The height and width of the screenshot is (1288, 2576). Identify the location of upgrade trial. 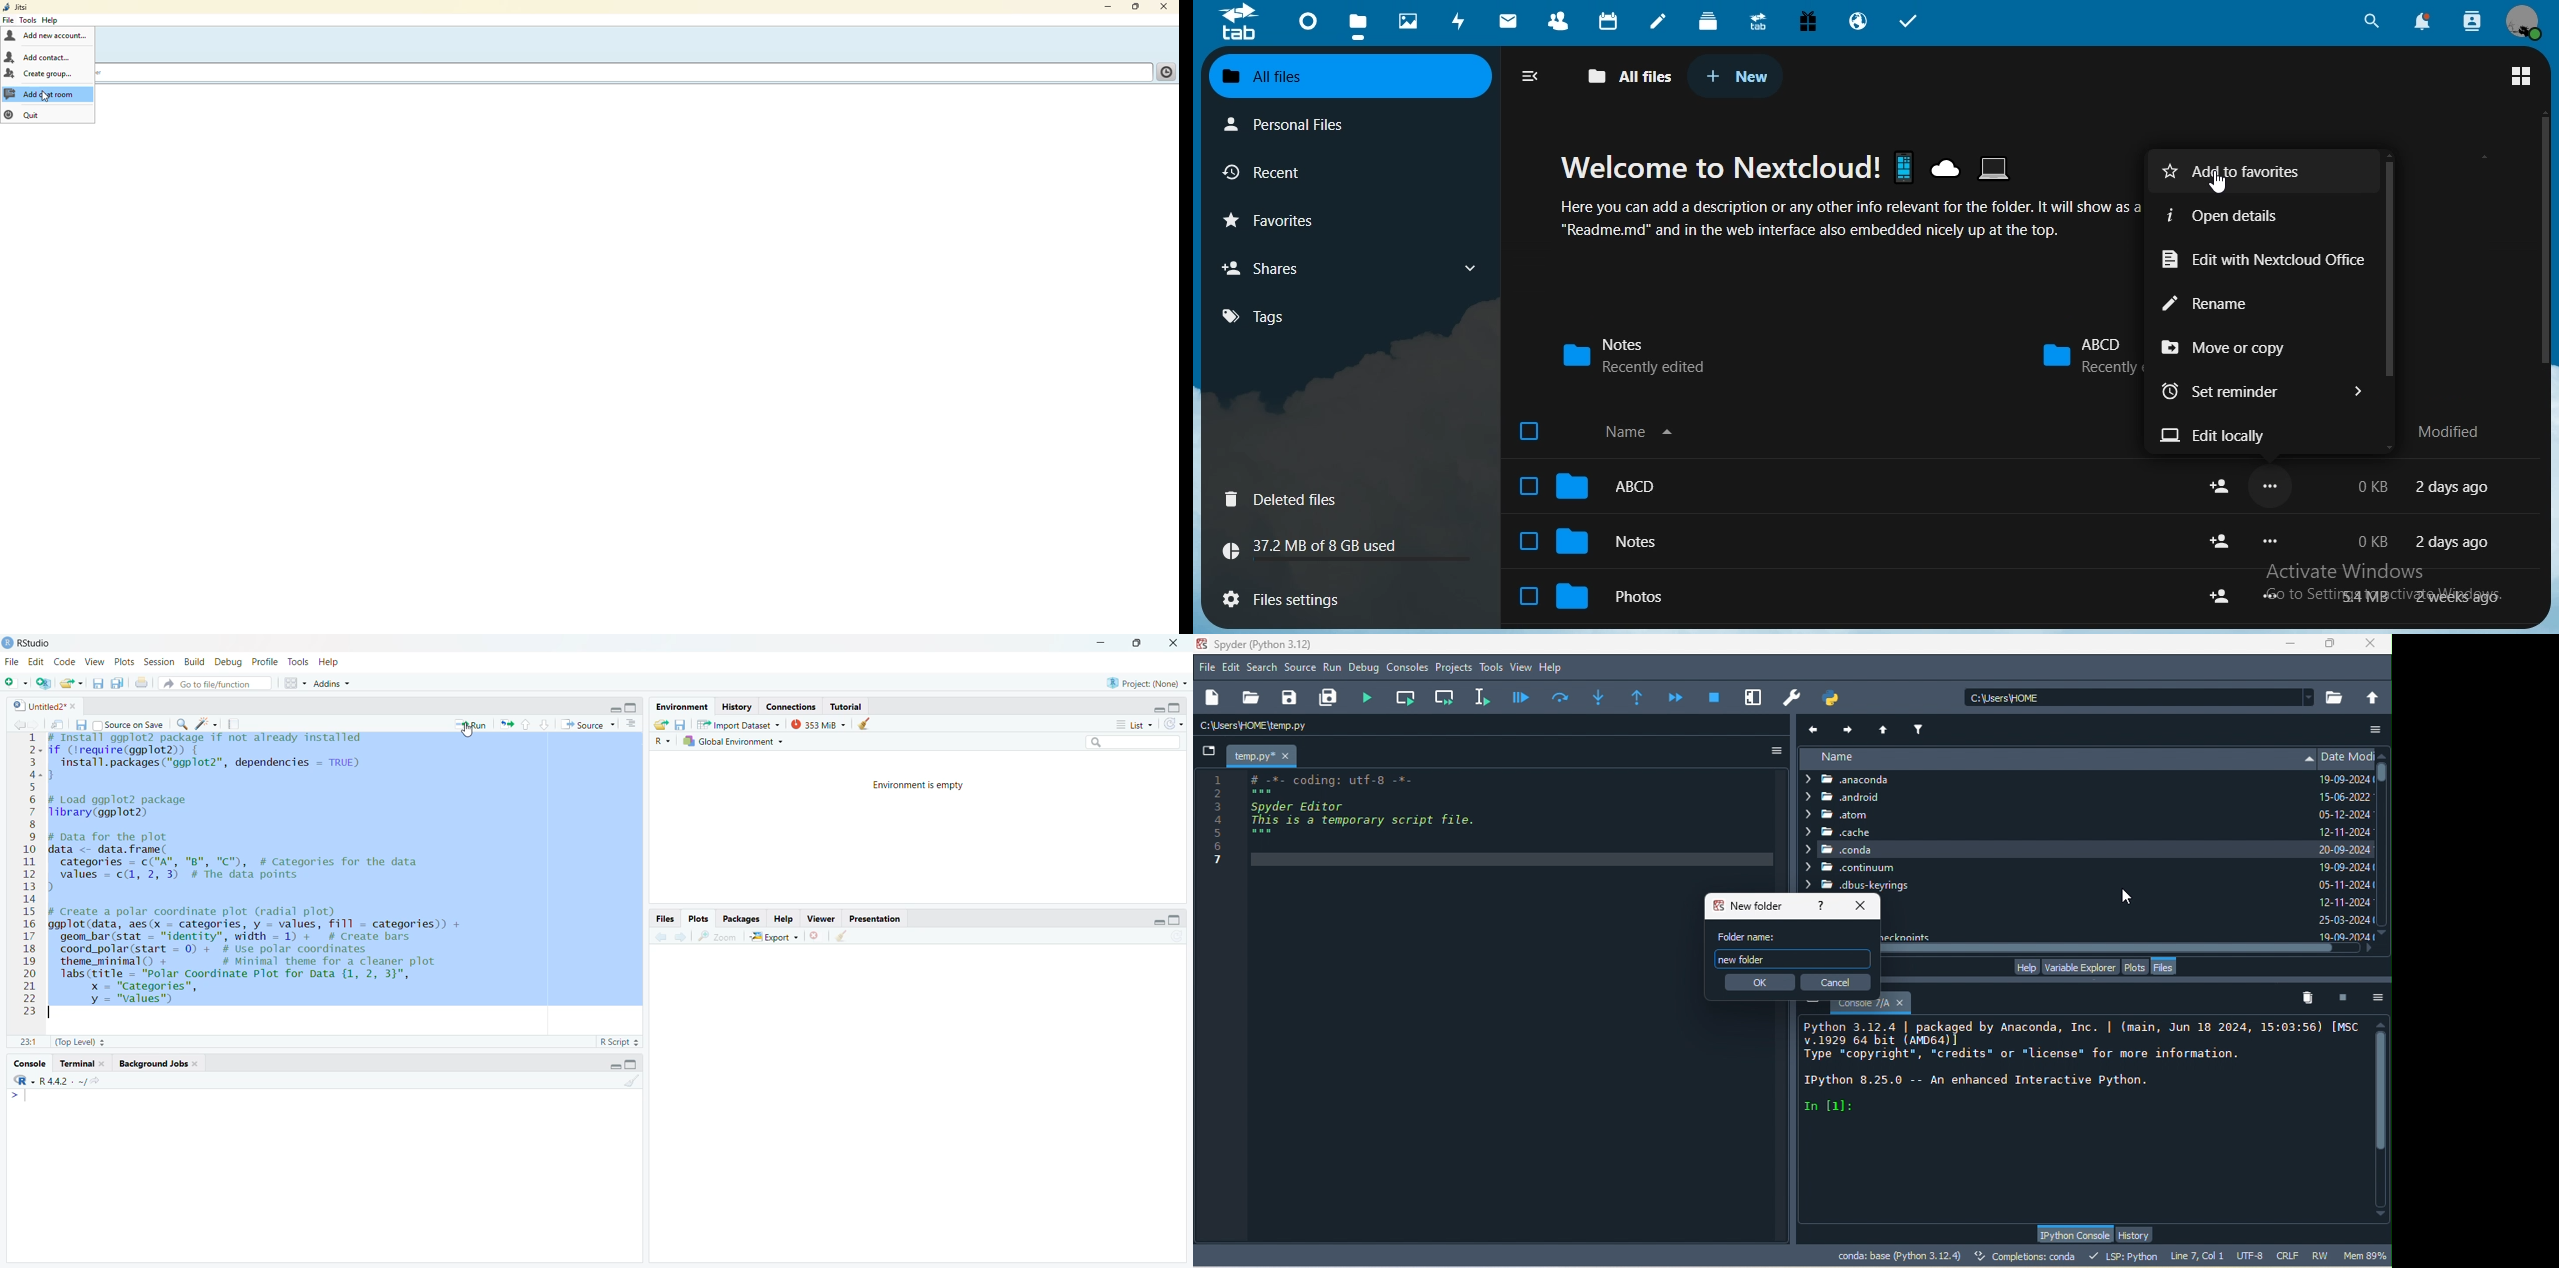
(1755, 20).